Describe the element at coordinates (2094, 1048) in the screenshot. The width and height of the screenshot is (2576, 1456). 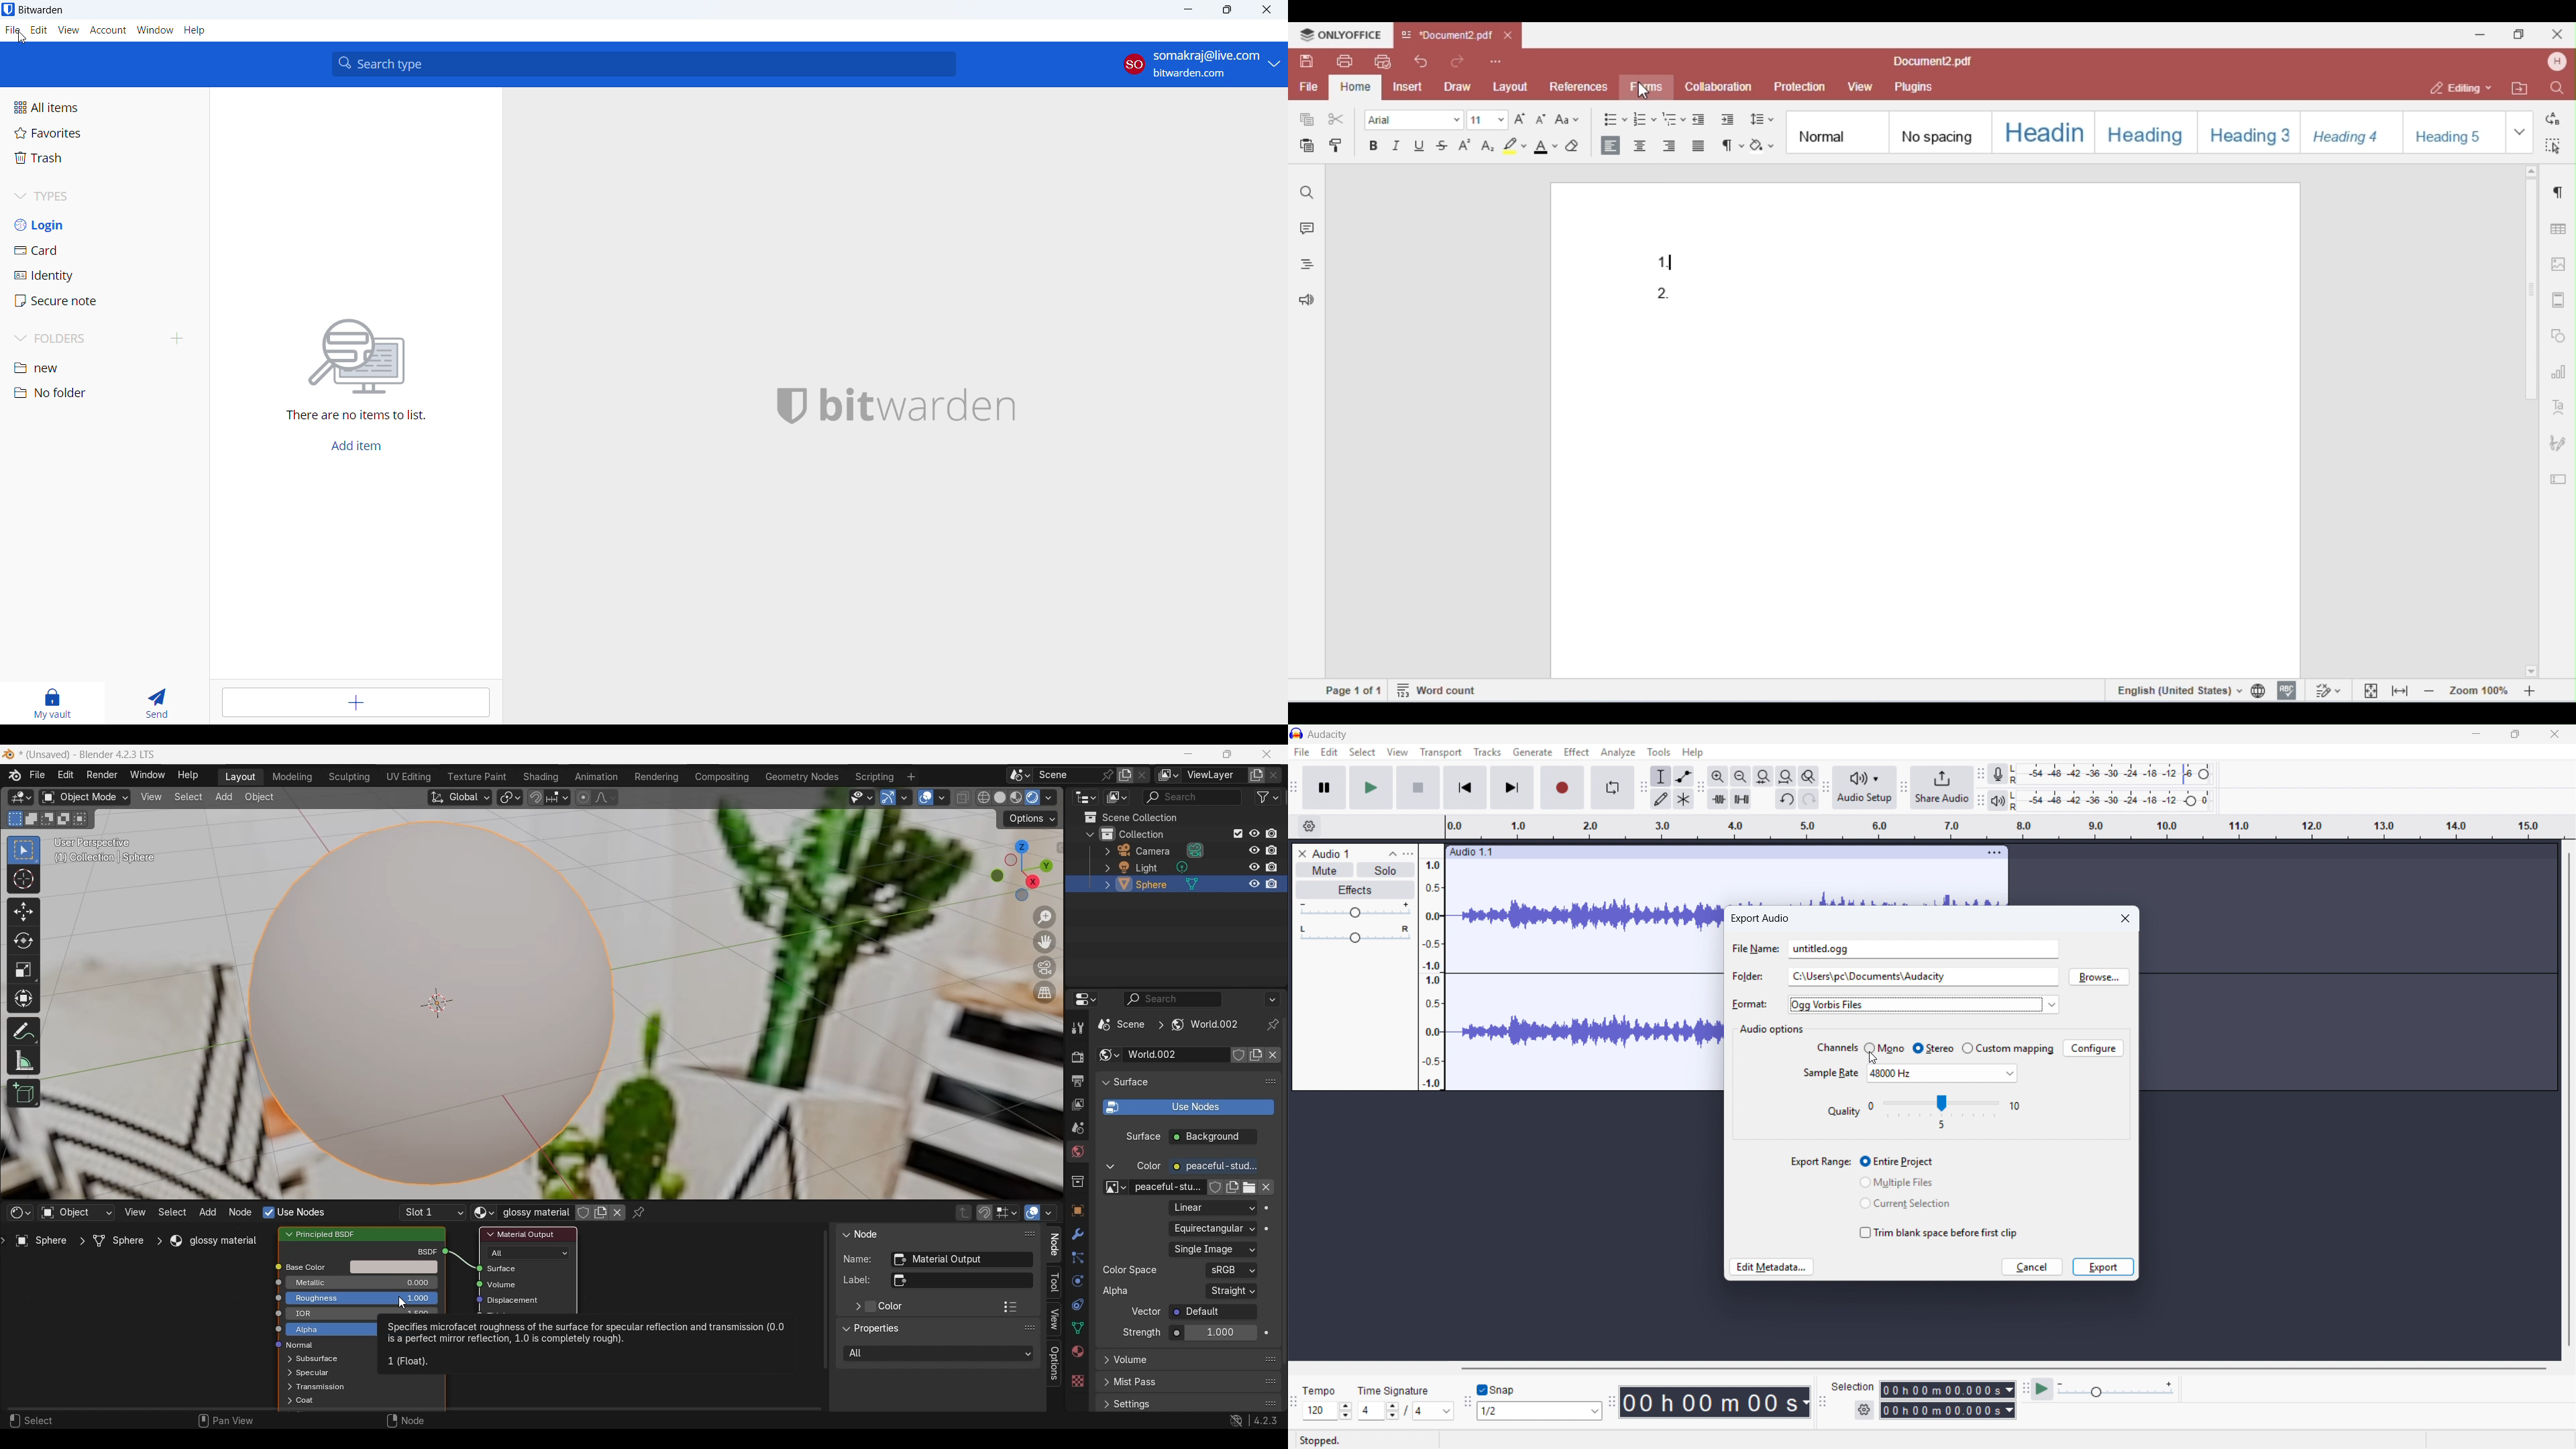
I see `Configure ` at that location.